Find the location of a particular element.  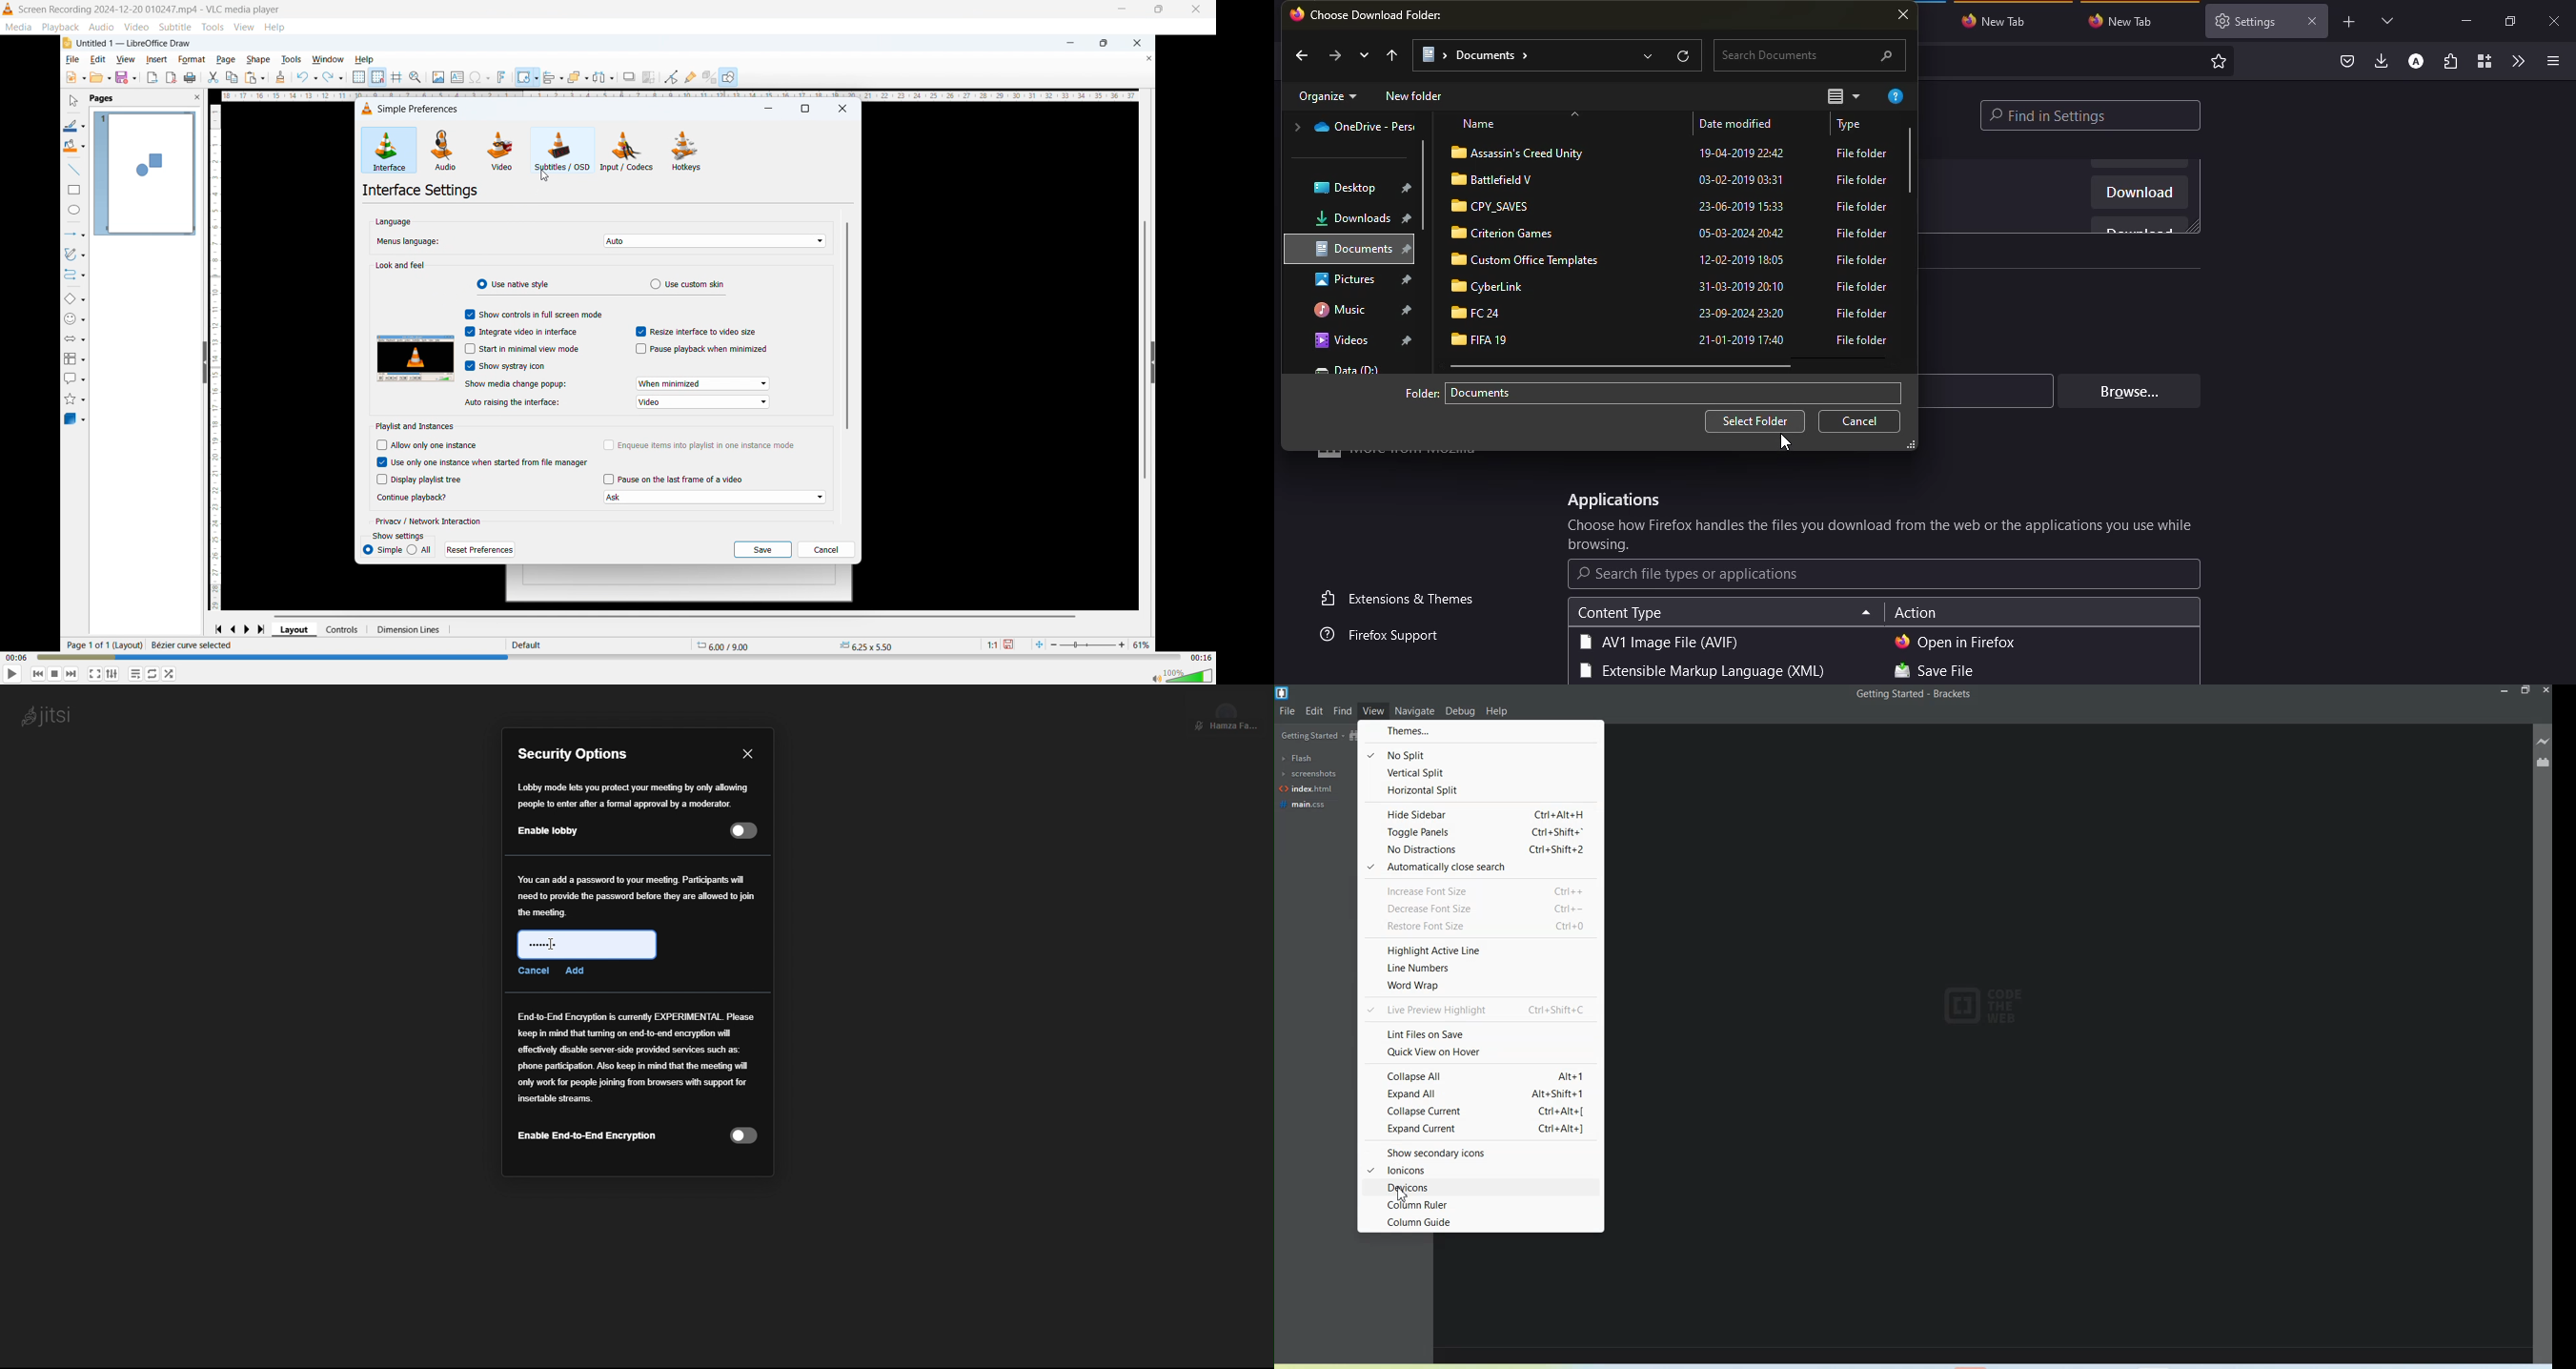

select folder is located at coordinates (1755, 421).